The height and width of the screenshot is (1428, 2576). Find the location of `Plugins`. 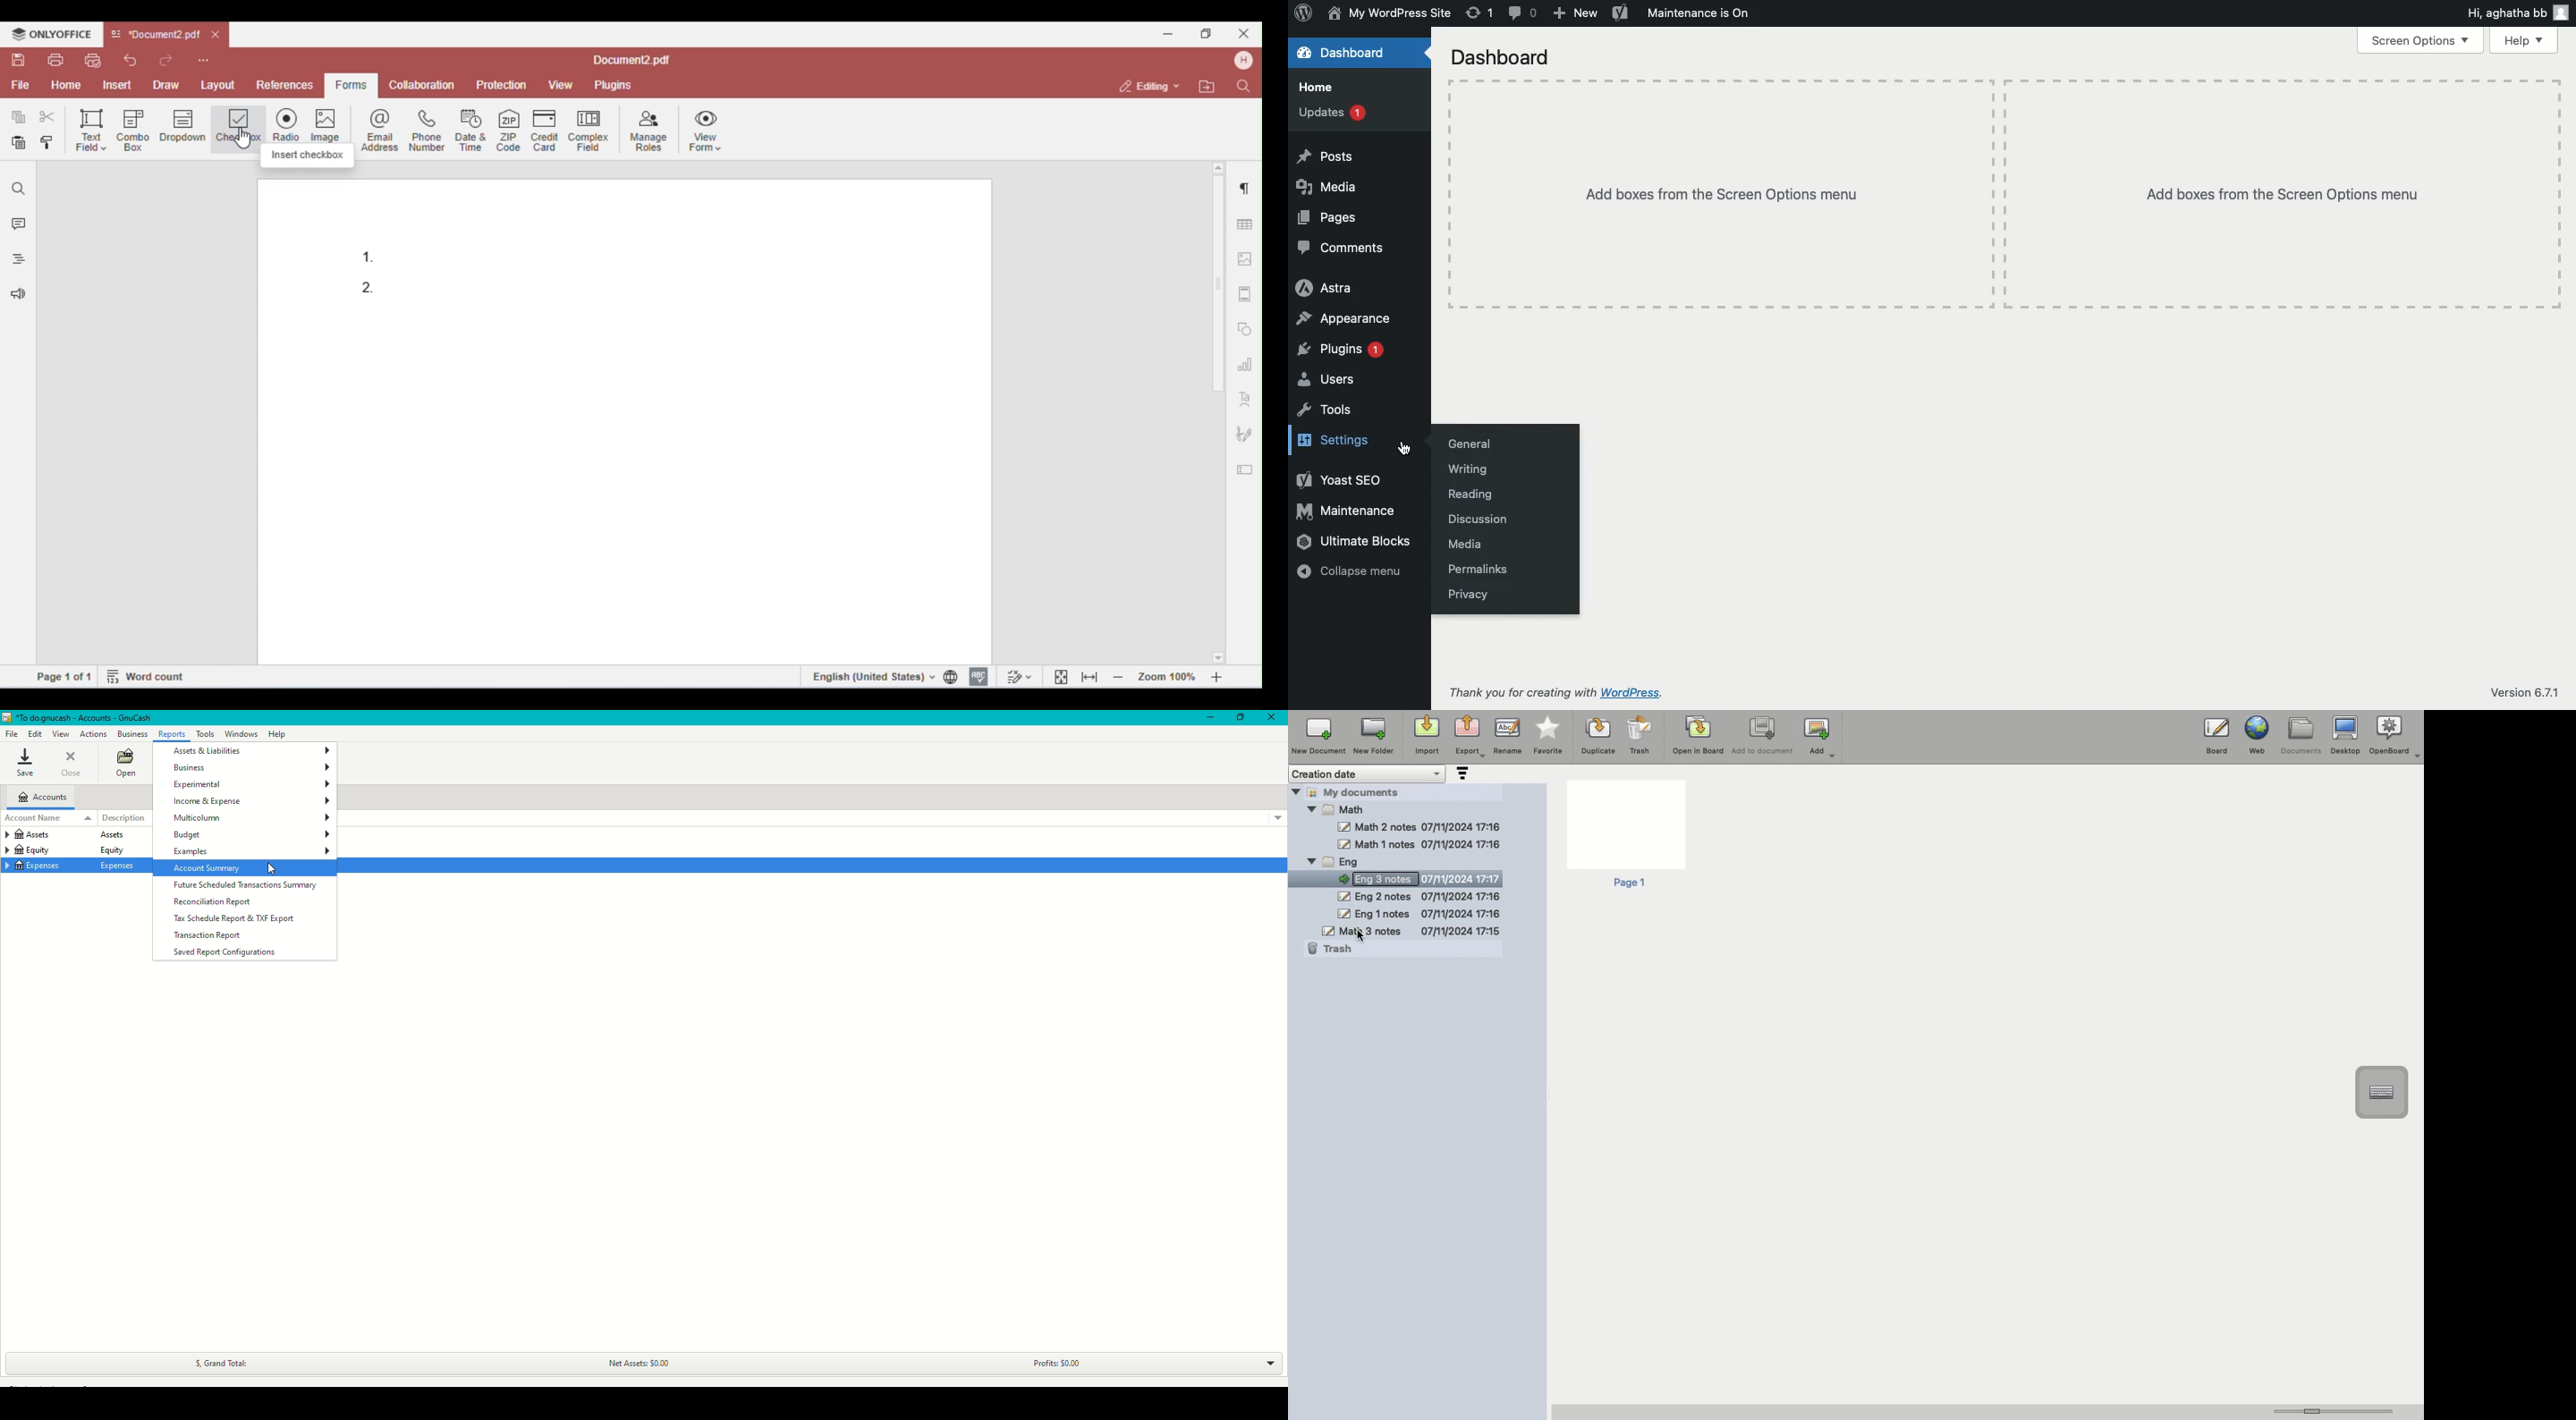

Plugins is located at coordinates (1344, 351).